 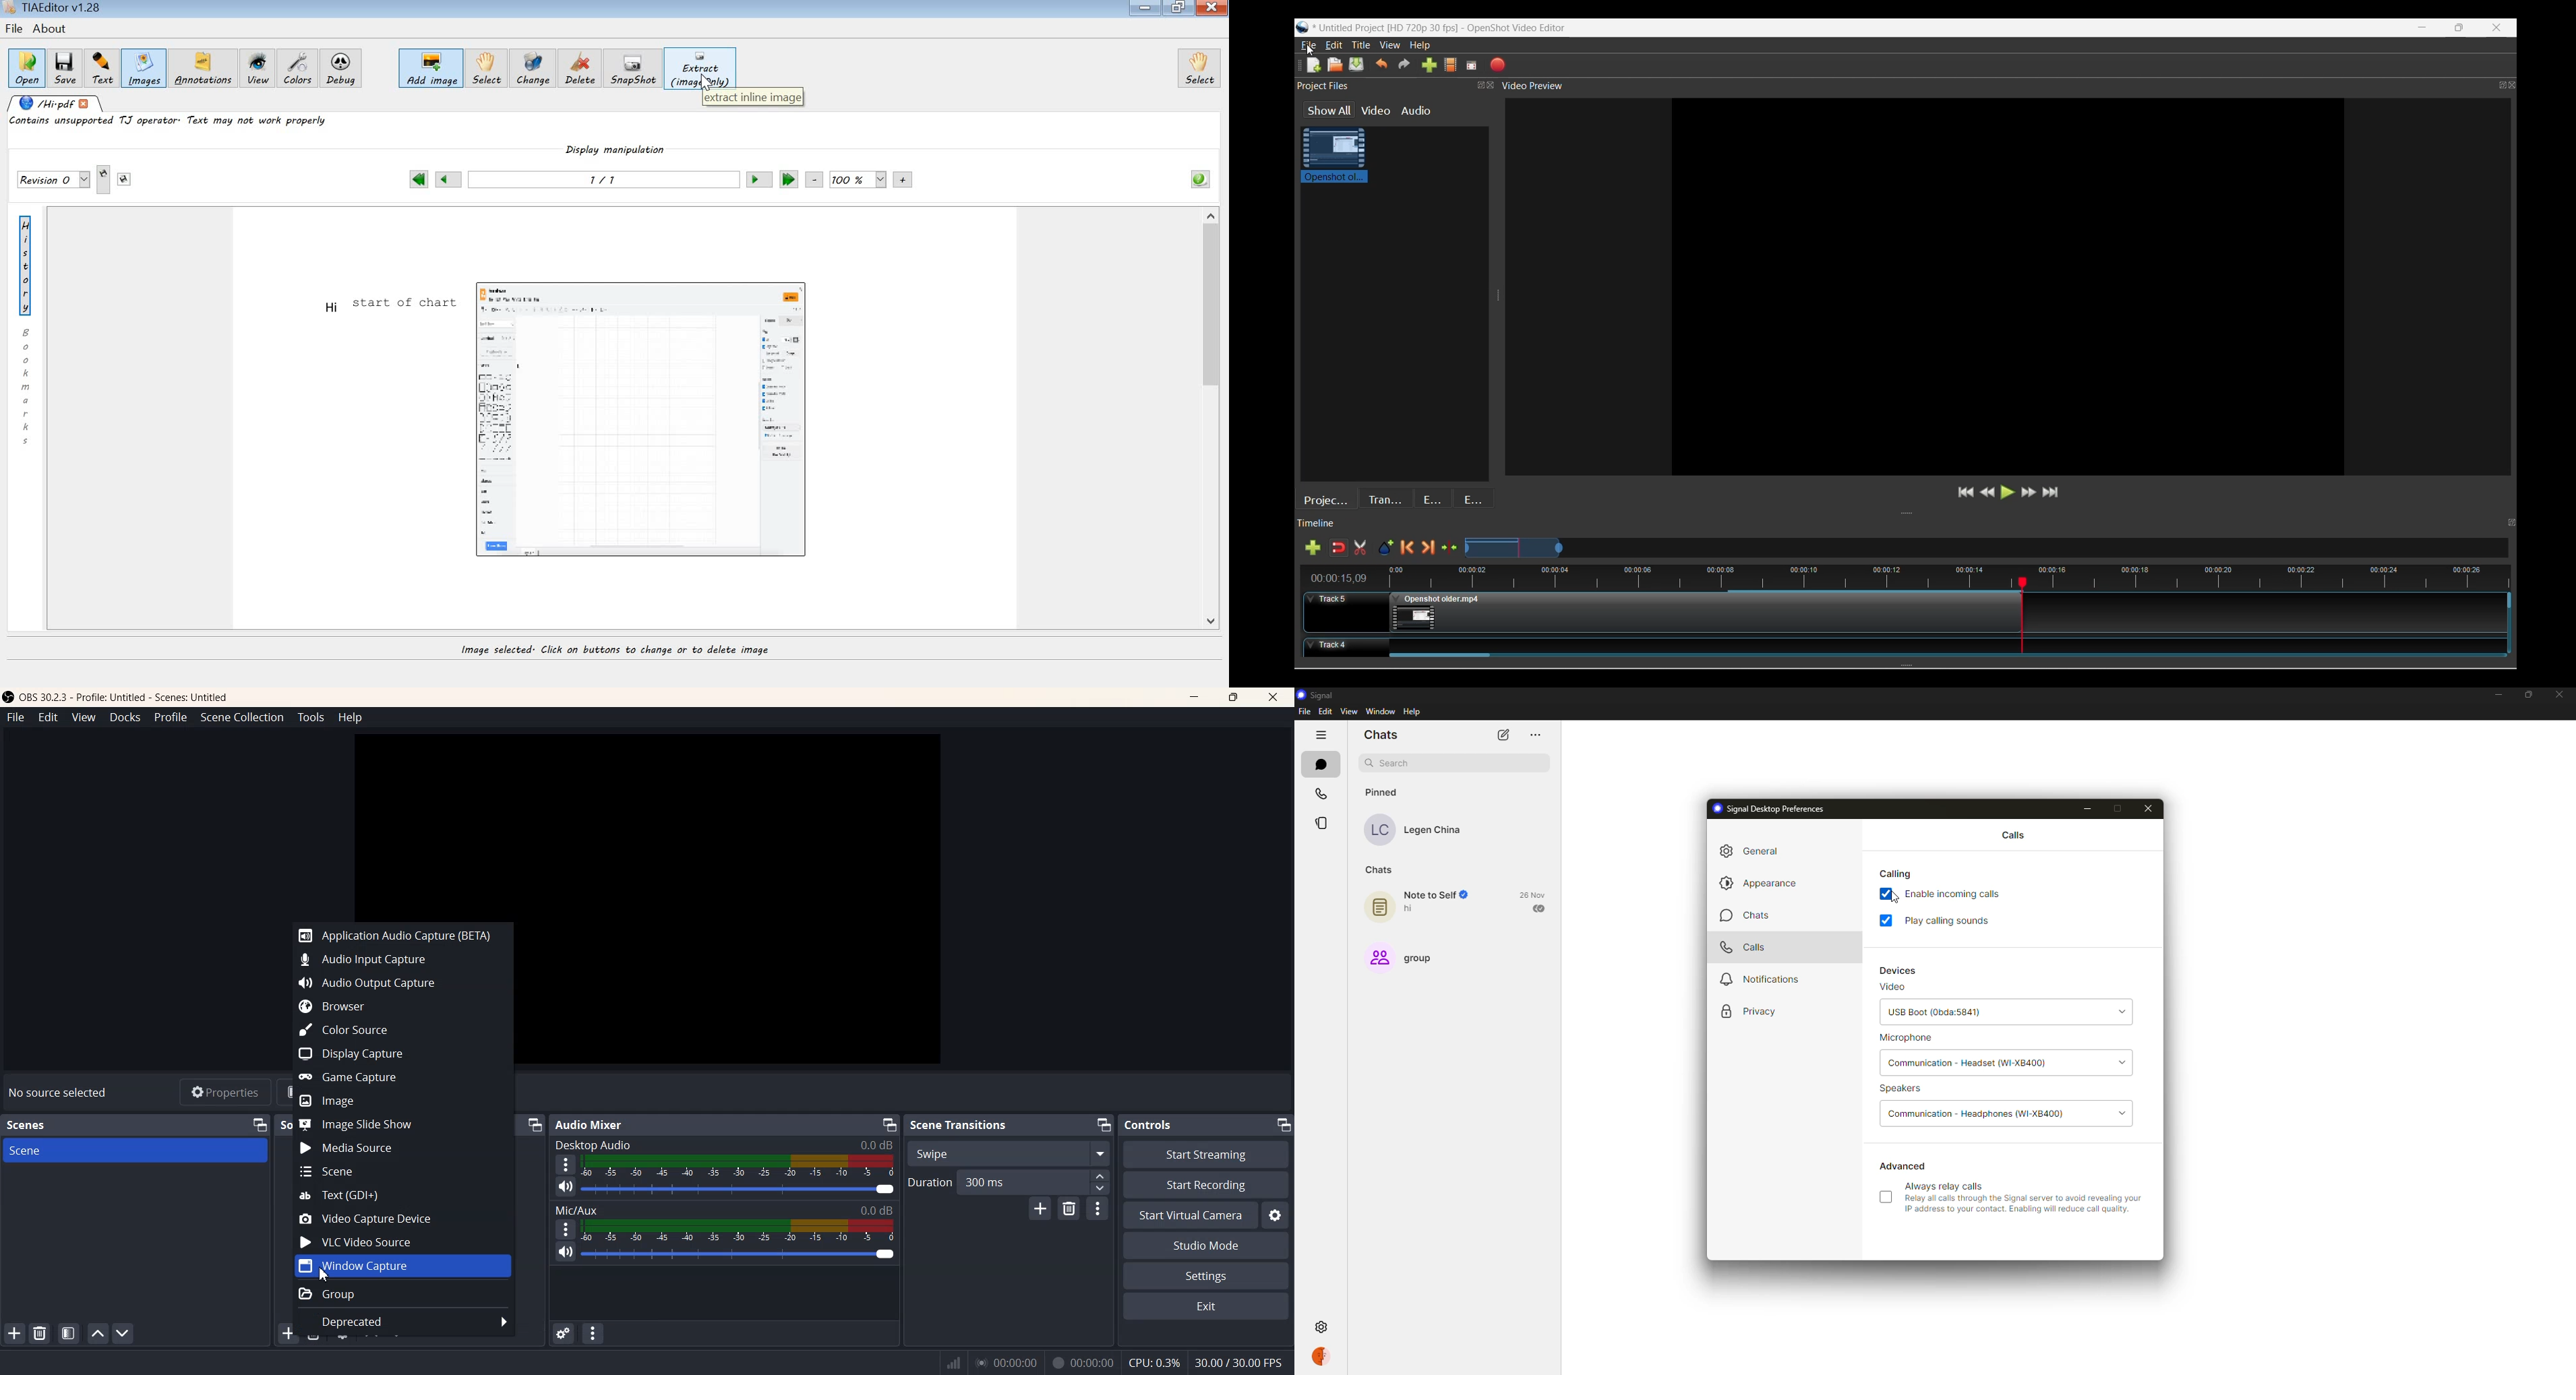 I want to click on Exit, so click(x=1209, y=1308).